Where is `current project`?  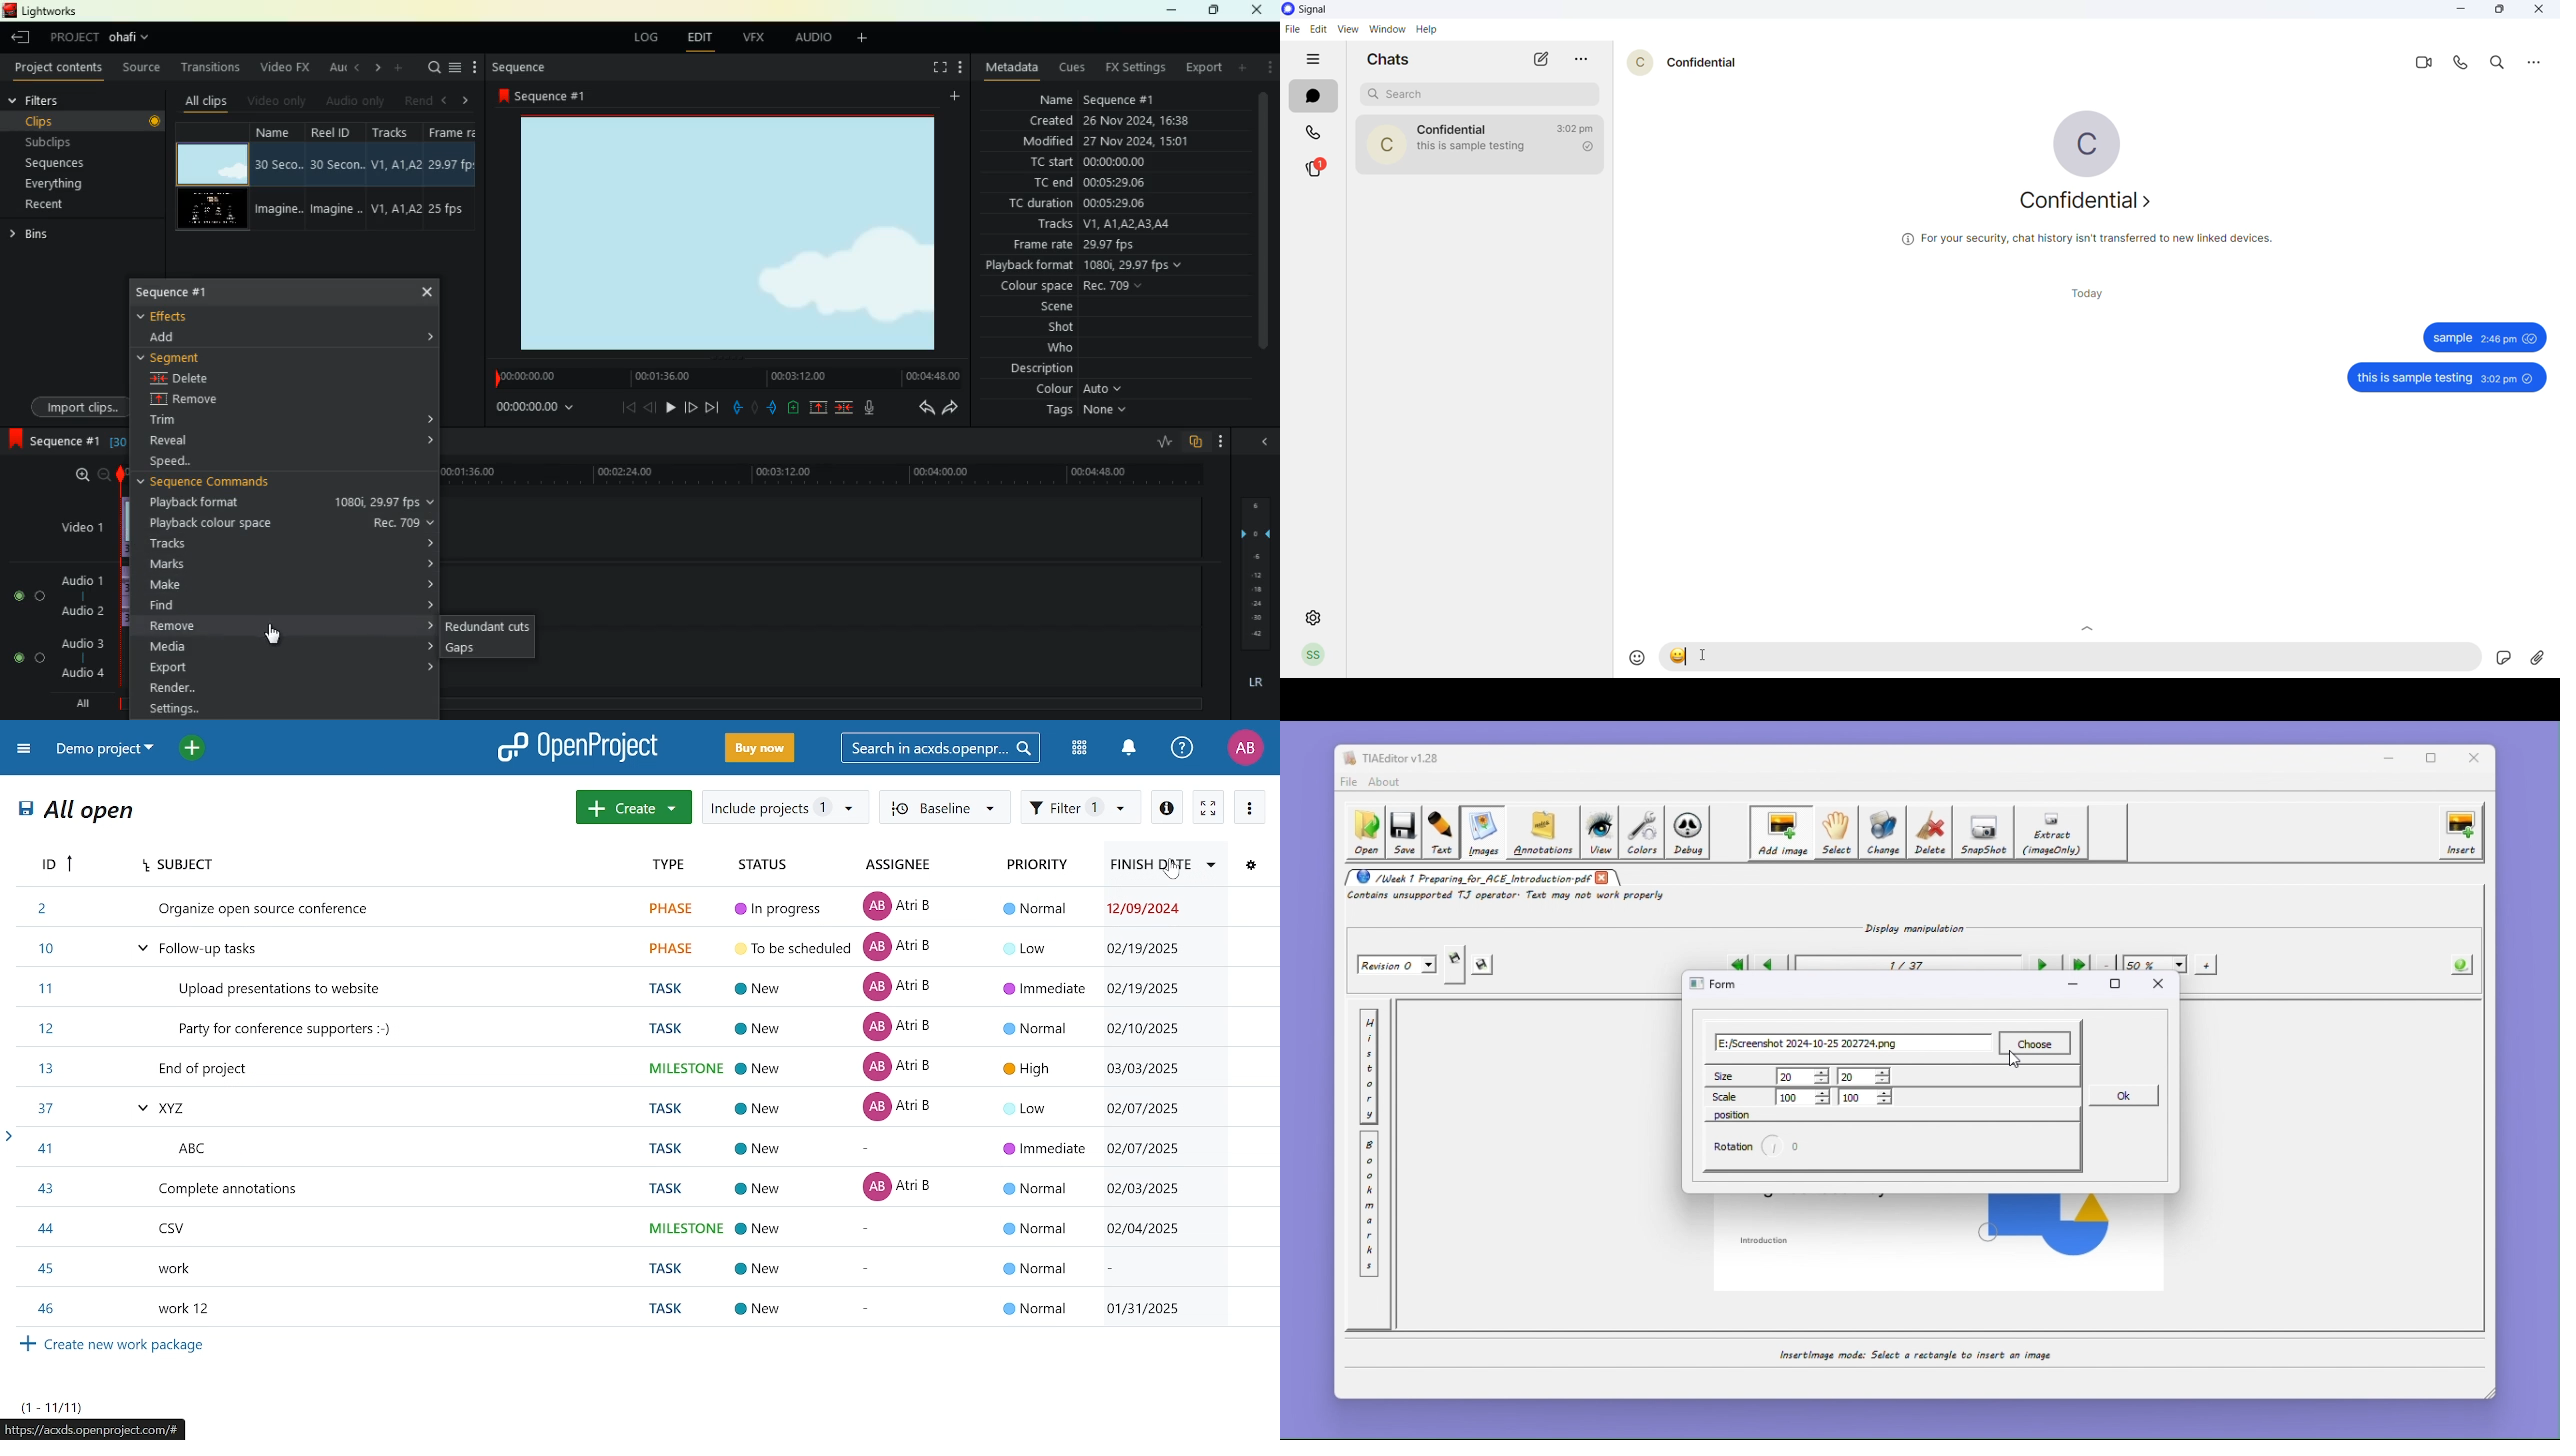 current project is located at coordinates (103, 750).